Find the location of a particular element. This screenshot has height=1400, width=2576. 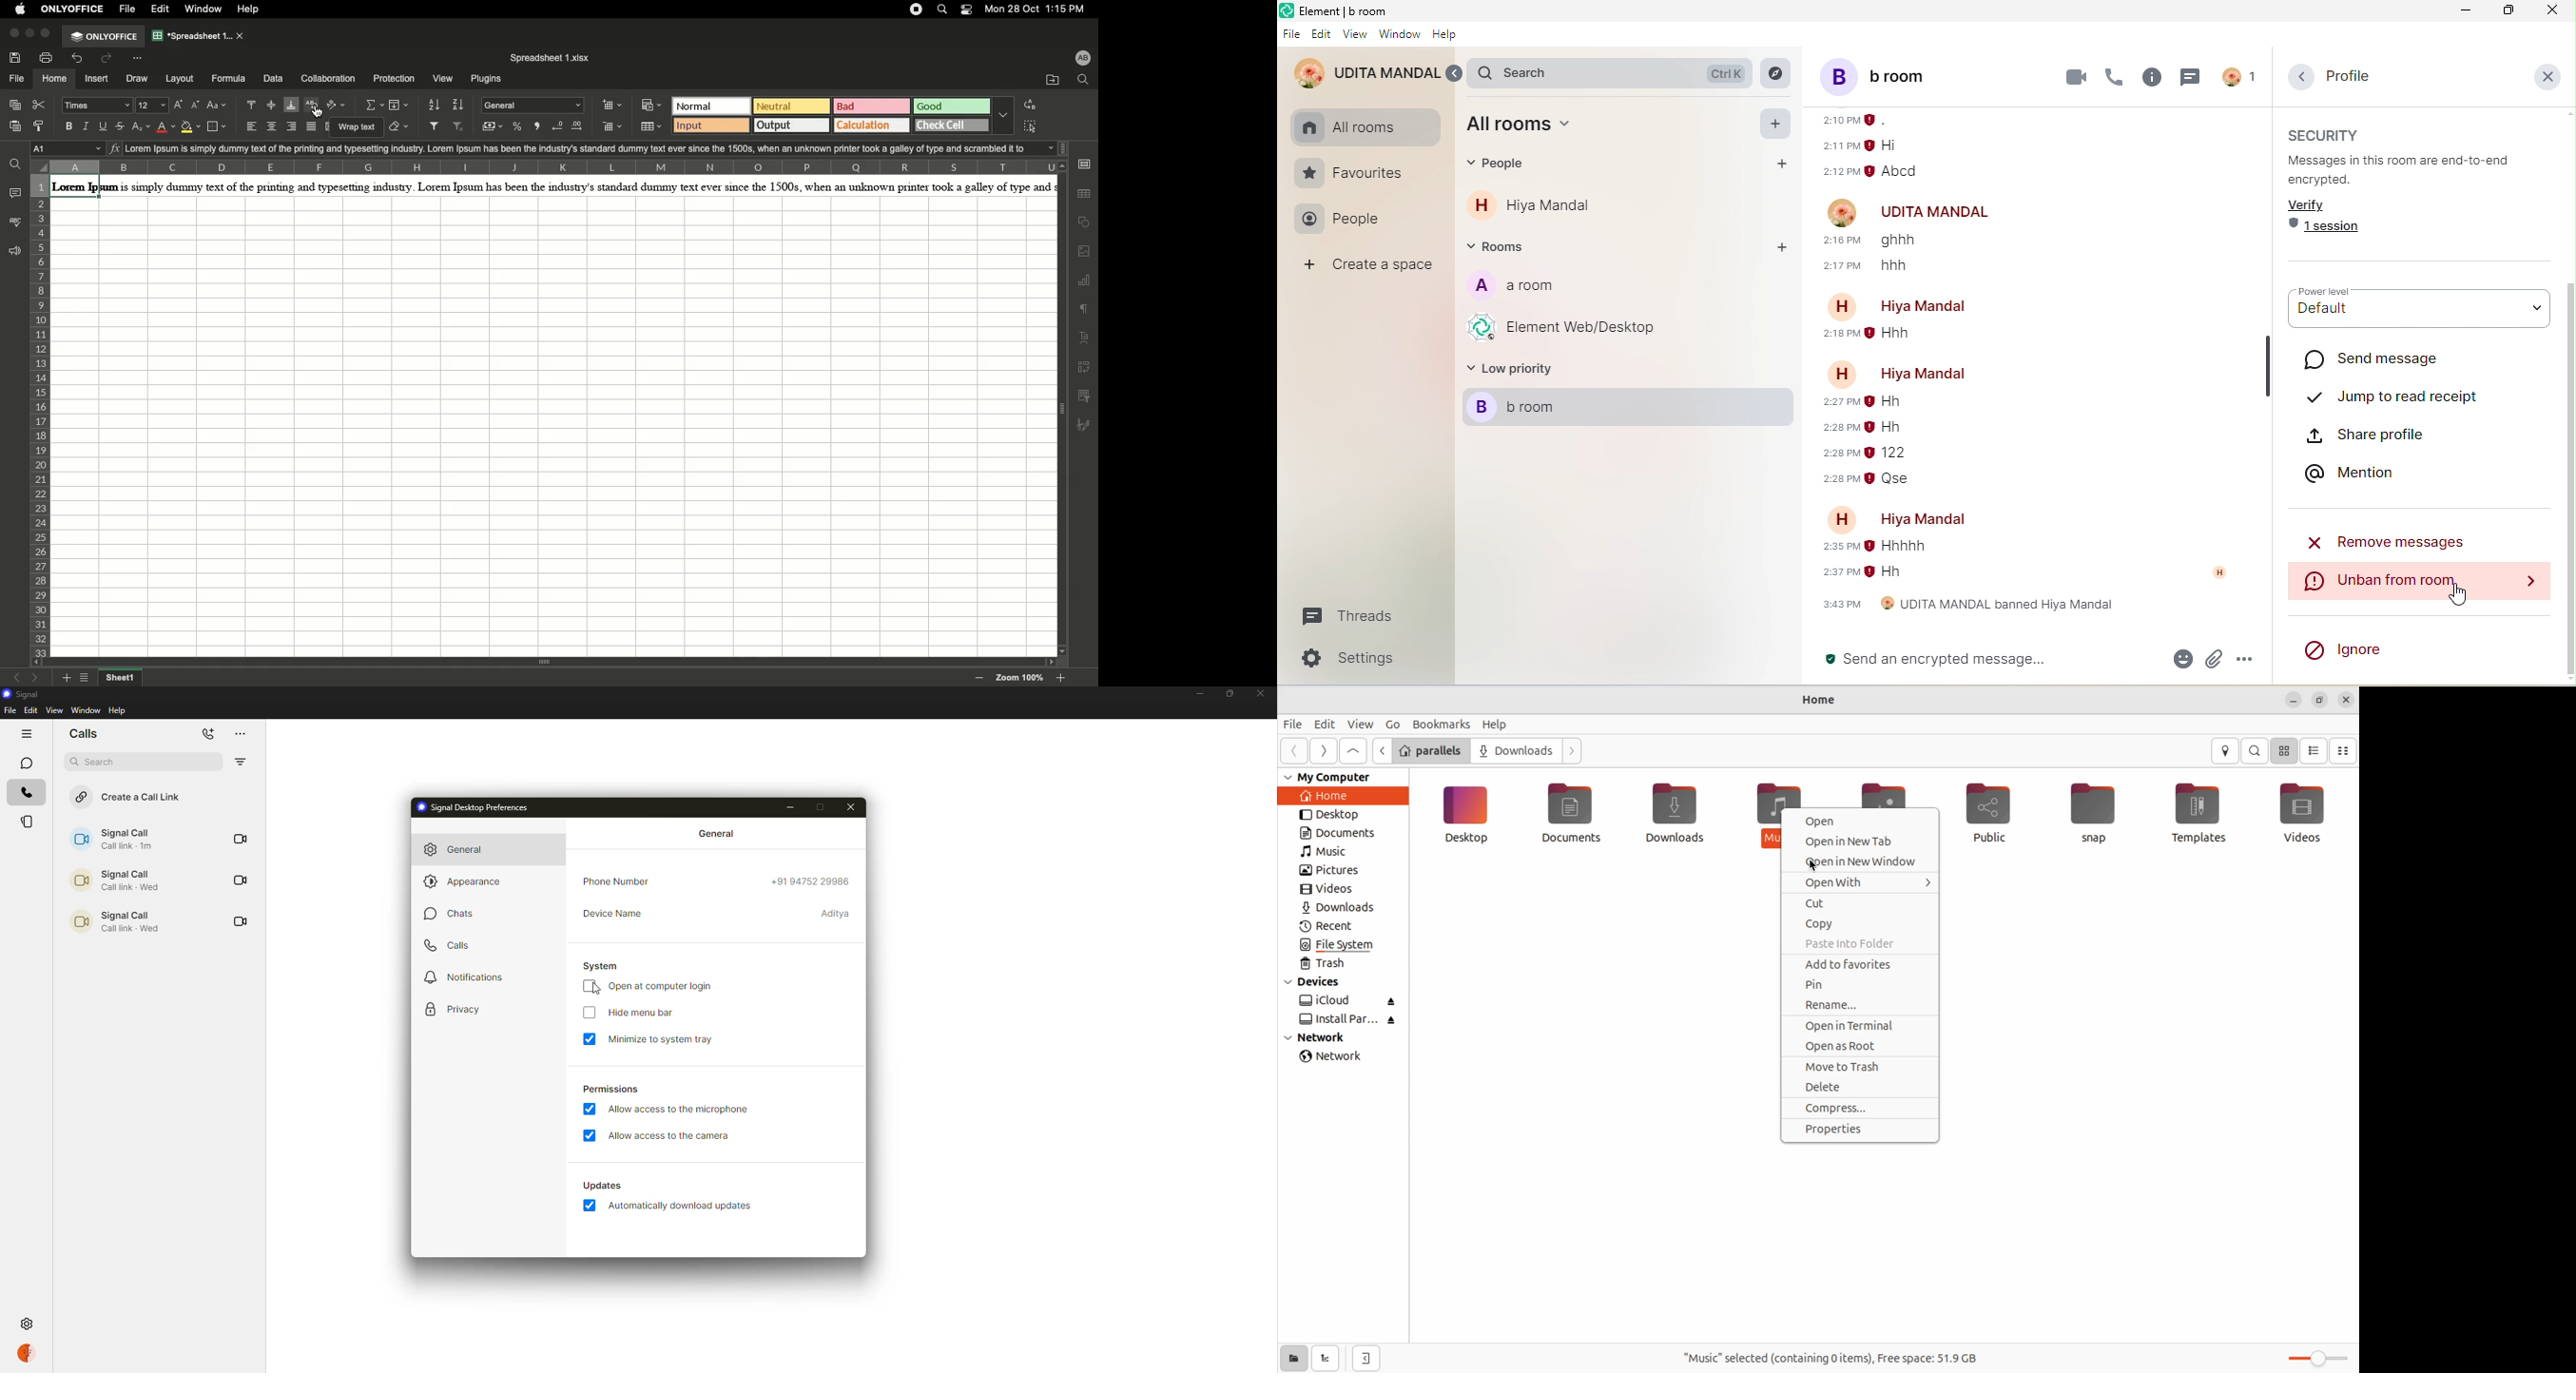

add is located at coordinates (207, 734).